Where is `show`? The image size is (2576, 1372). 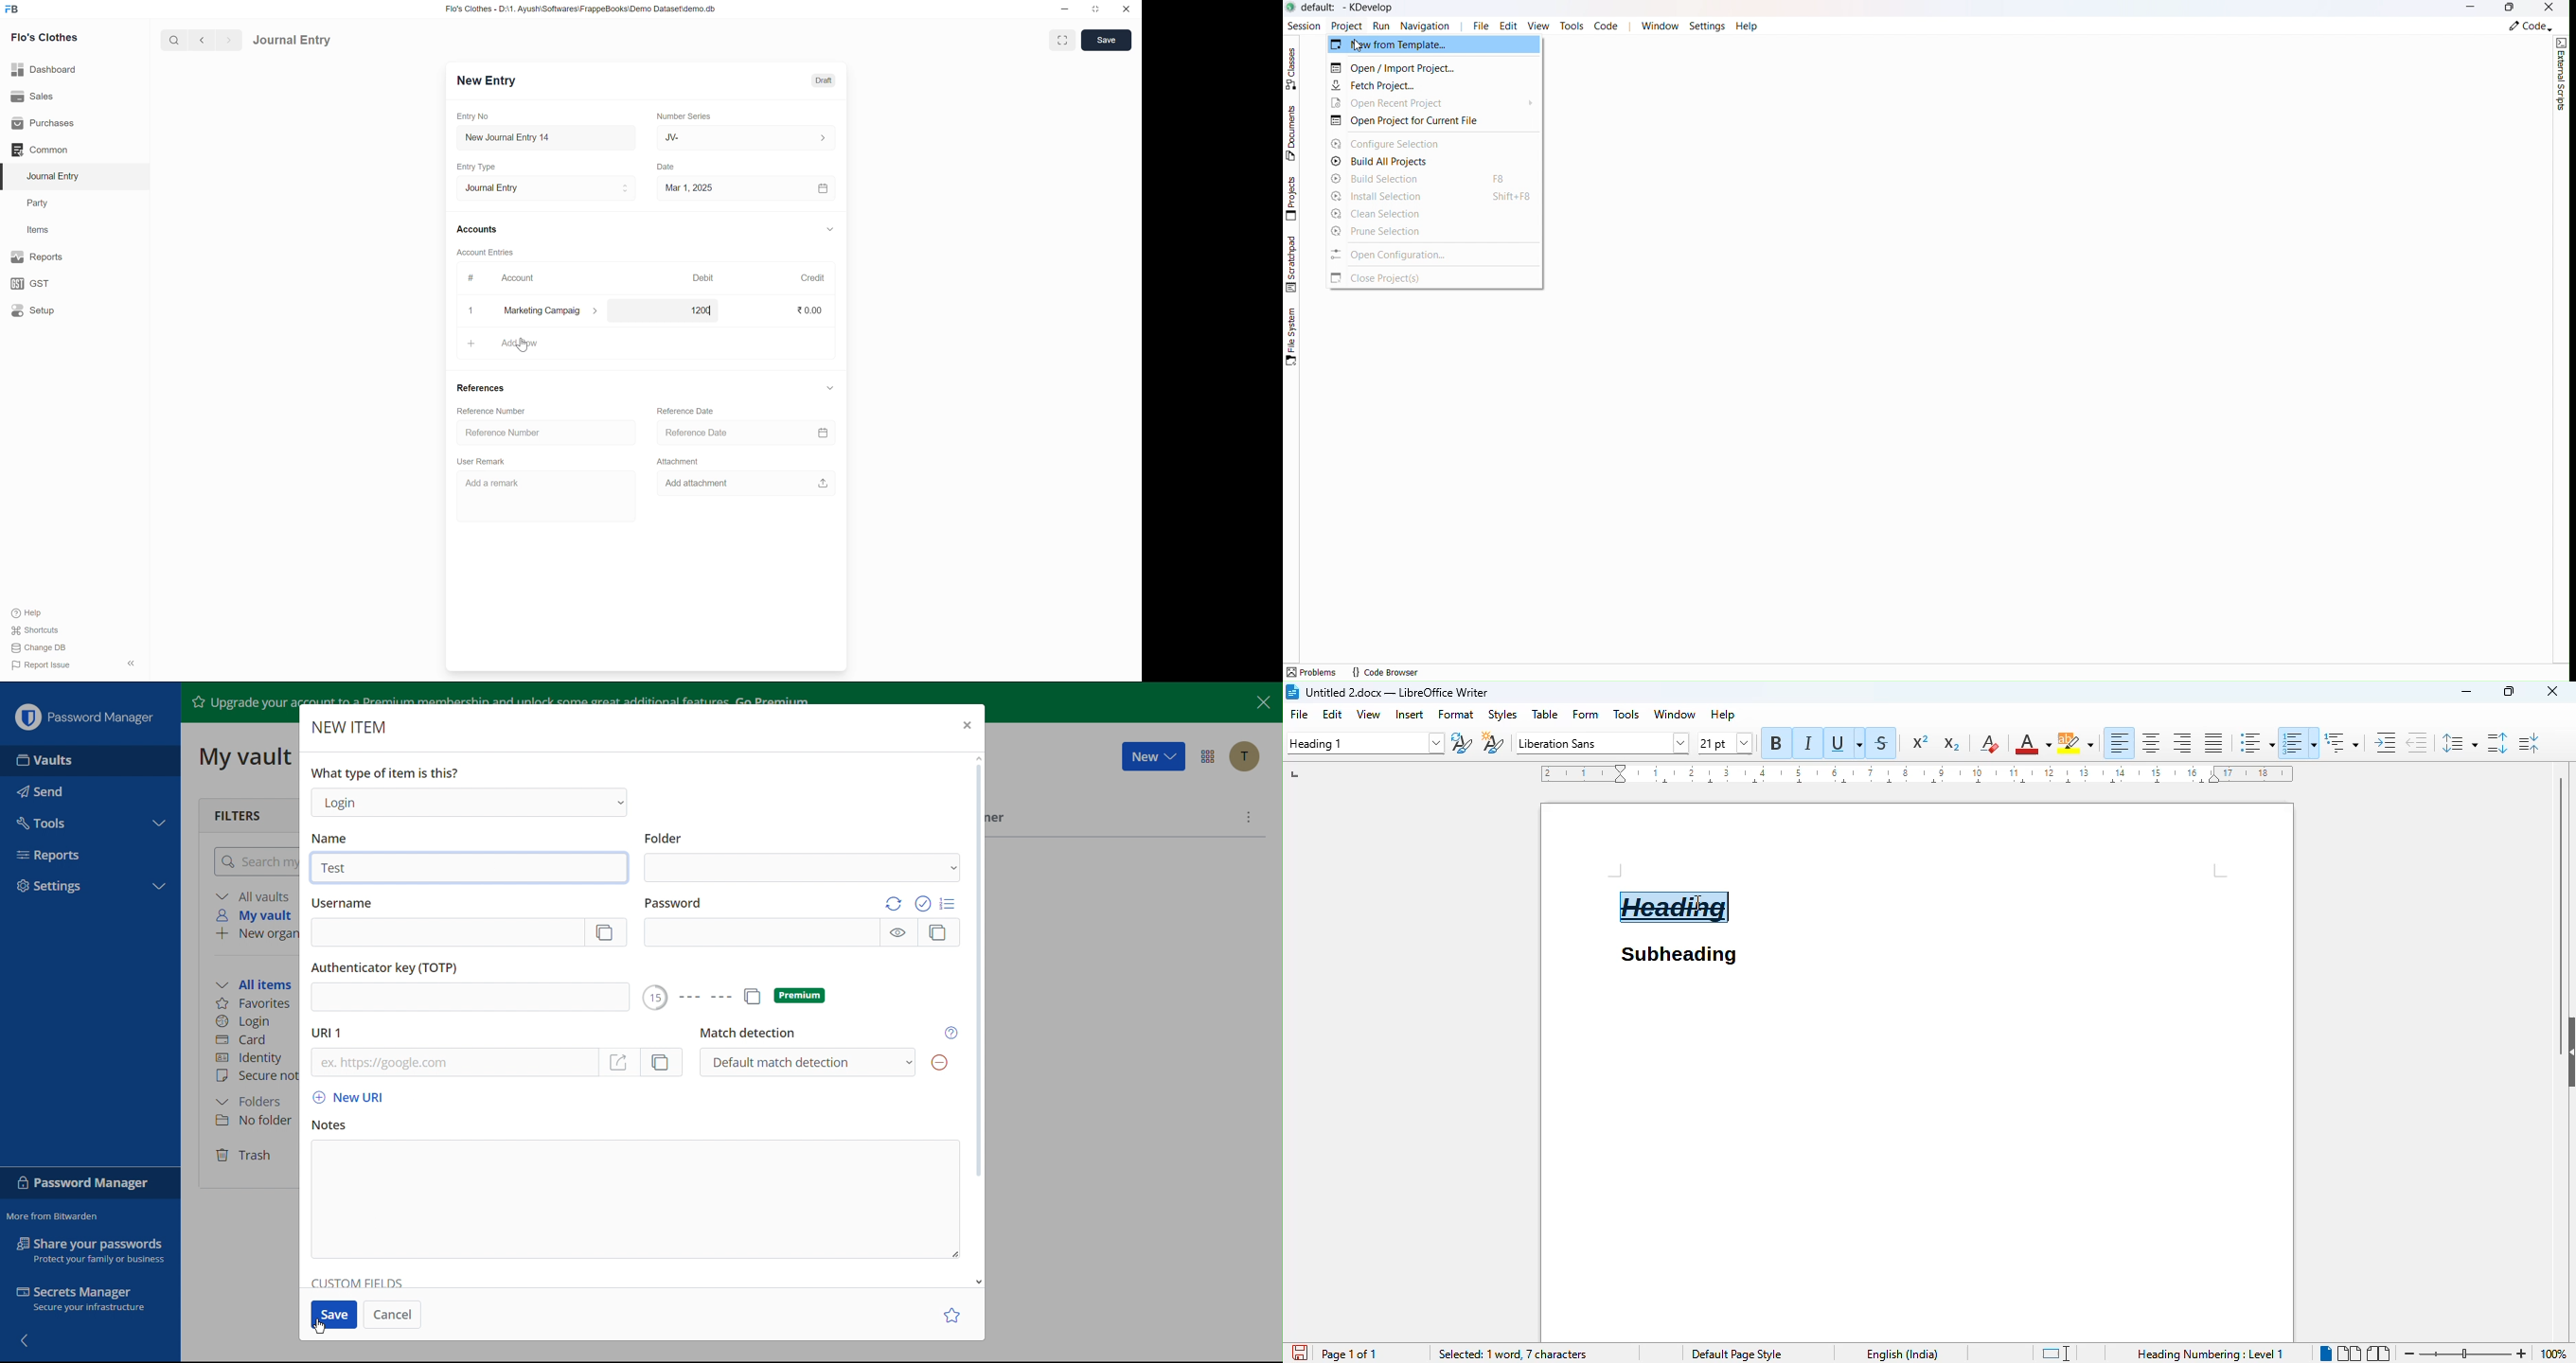
show is located at coordinates (2567, 1052).